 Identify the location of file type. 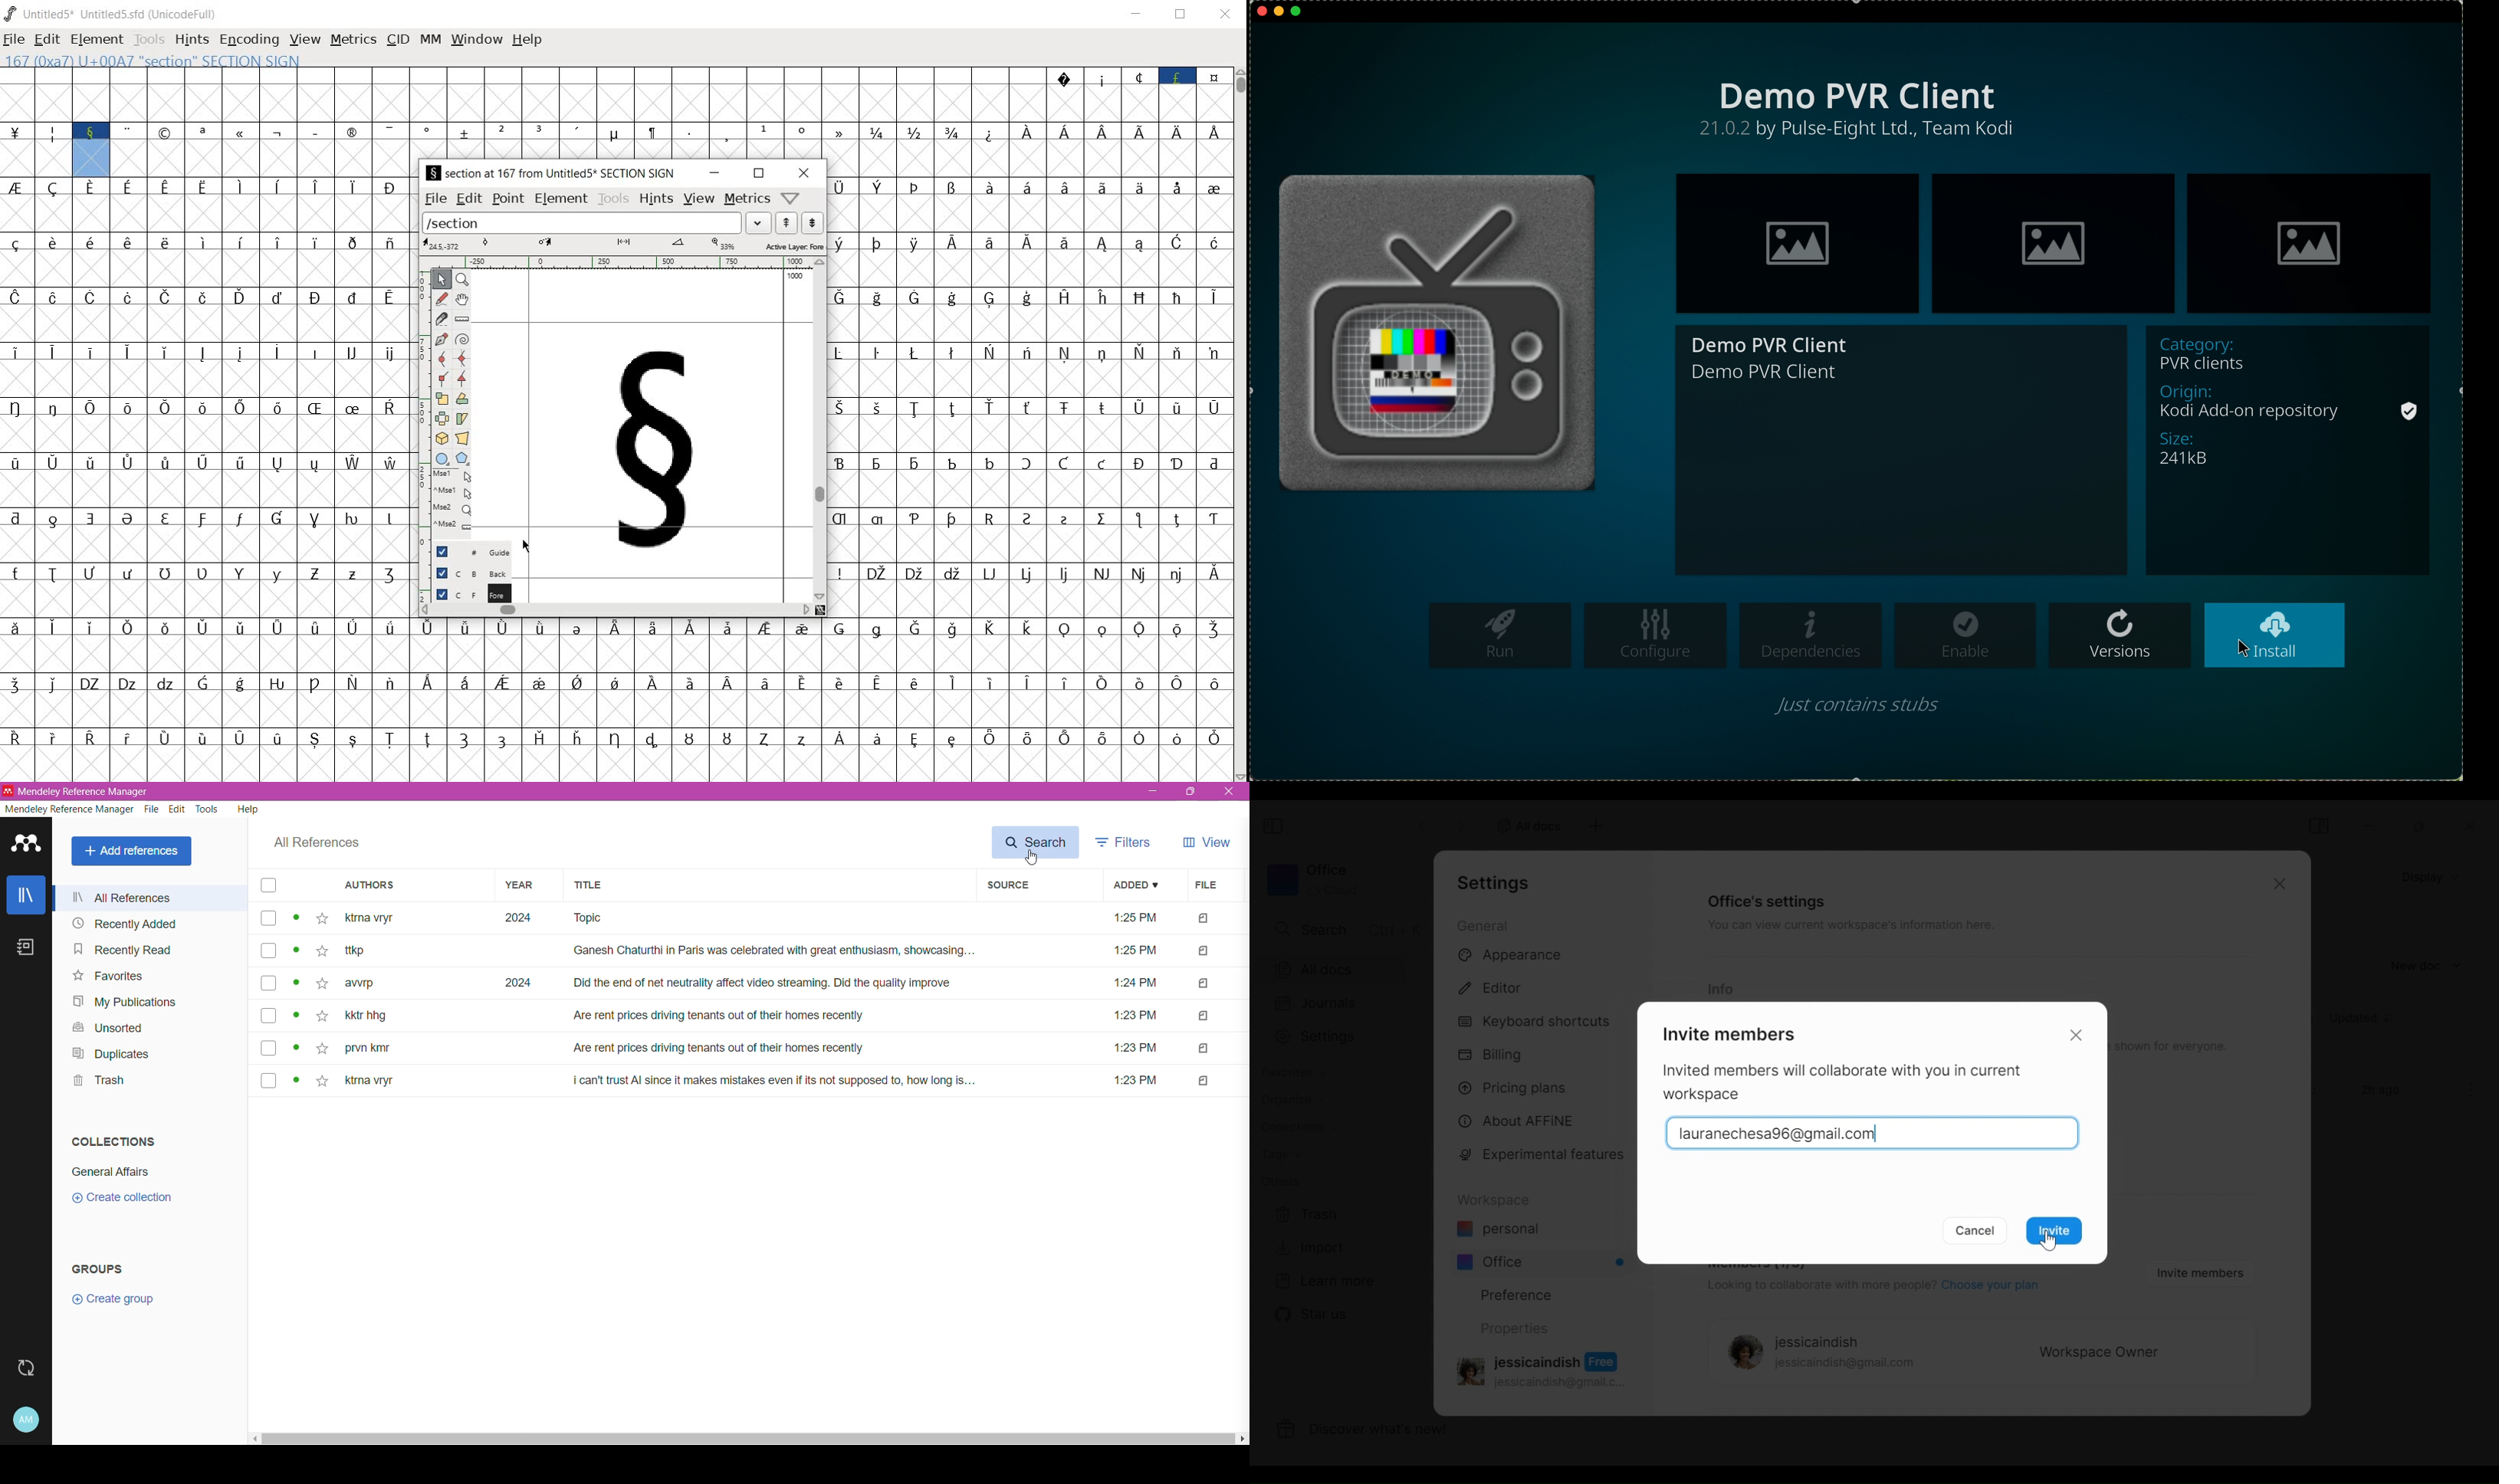
(1204, 1082).